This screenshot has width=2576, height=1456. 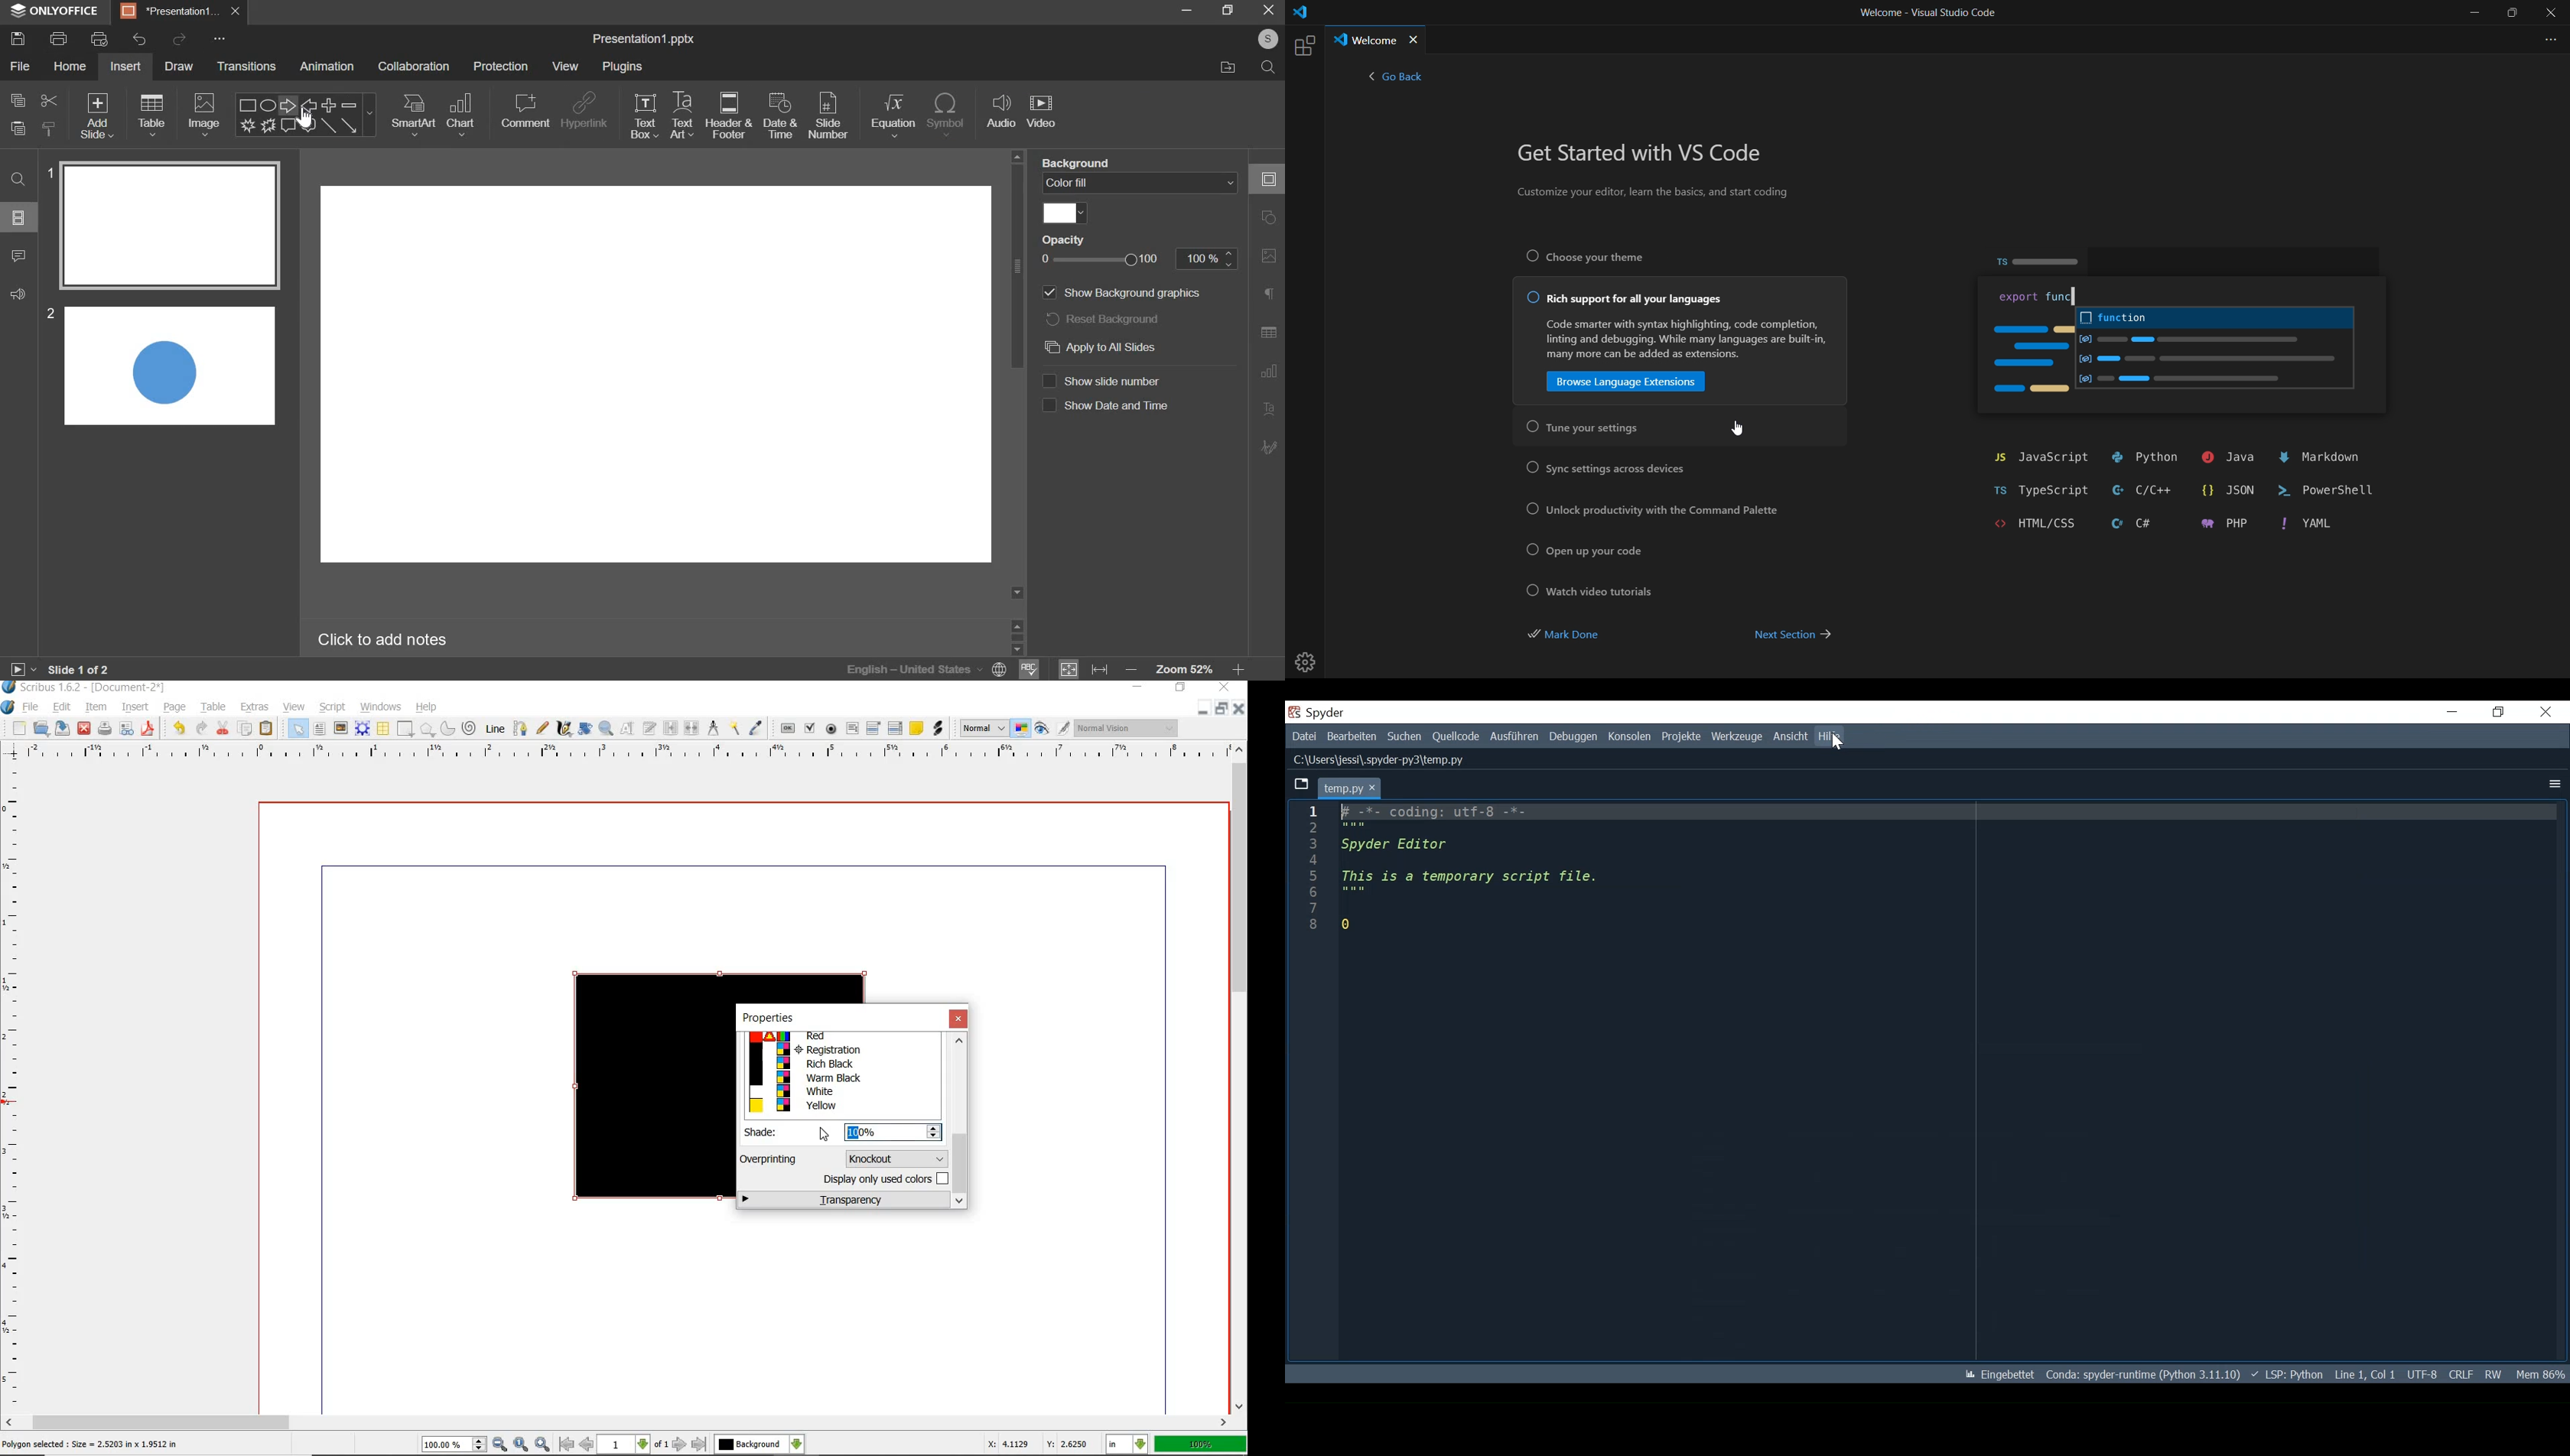 I want to click on Cursor Position, so click(x=2364, y=1375).